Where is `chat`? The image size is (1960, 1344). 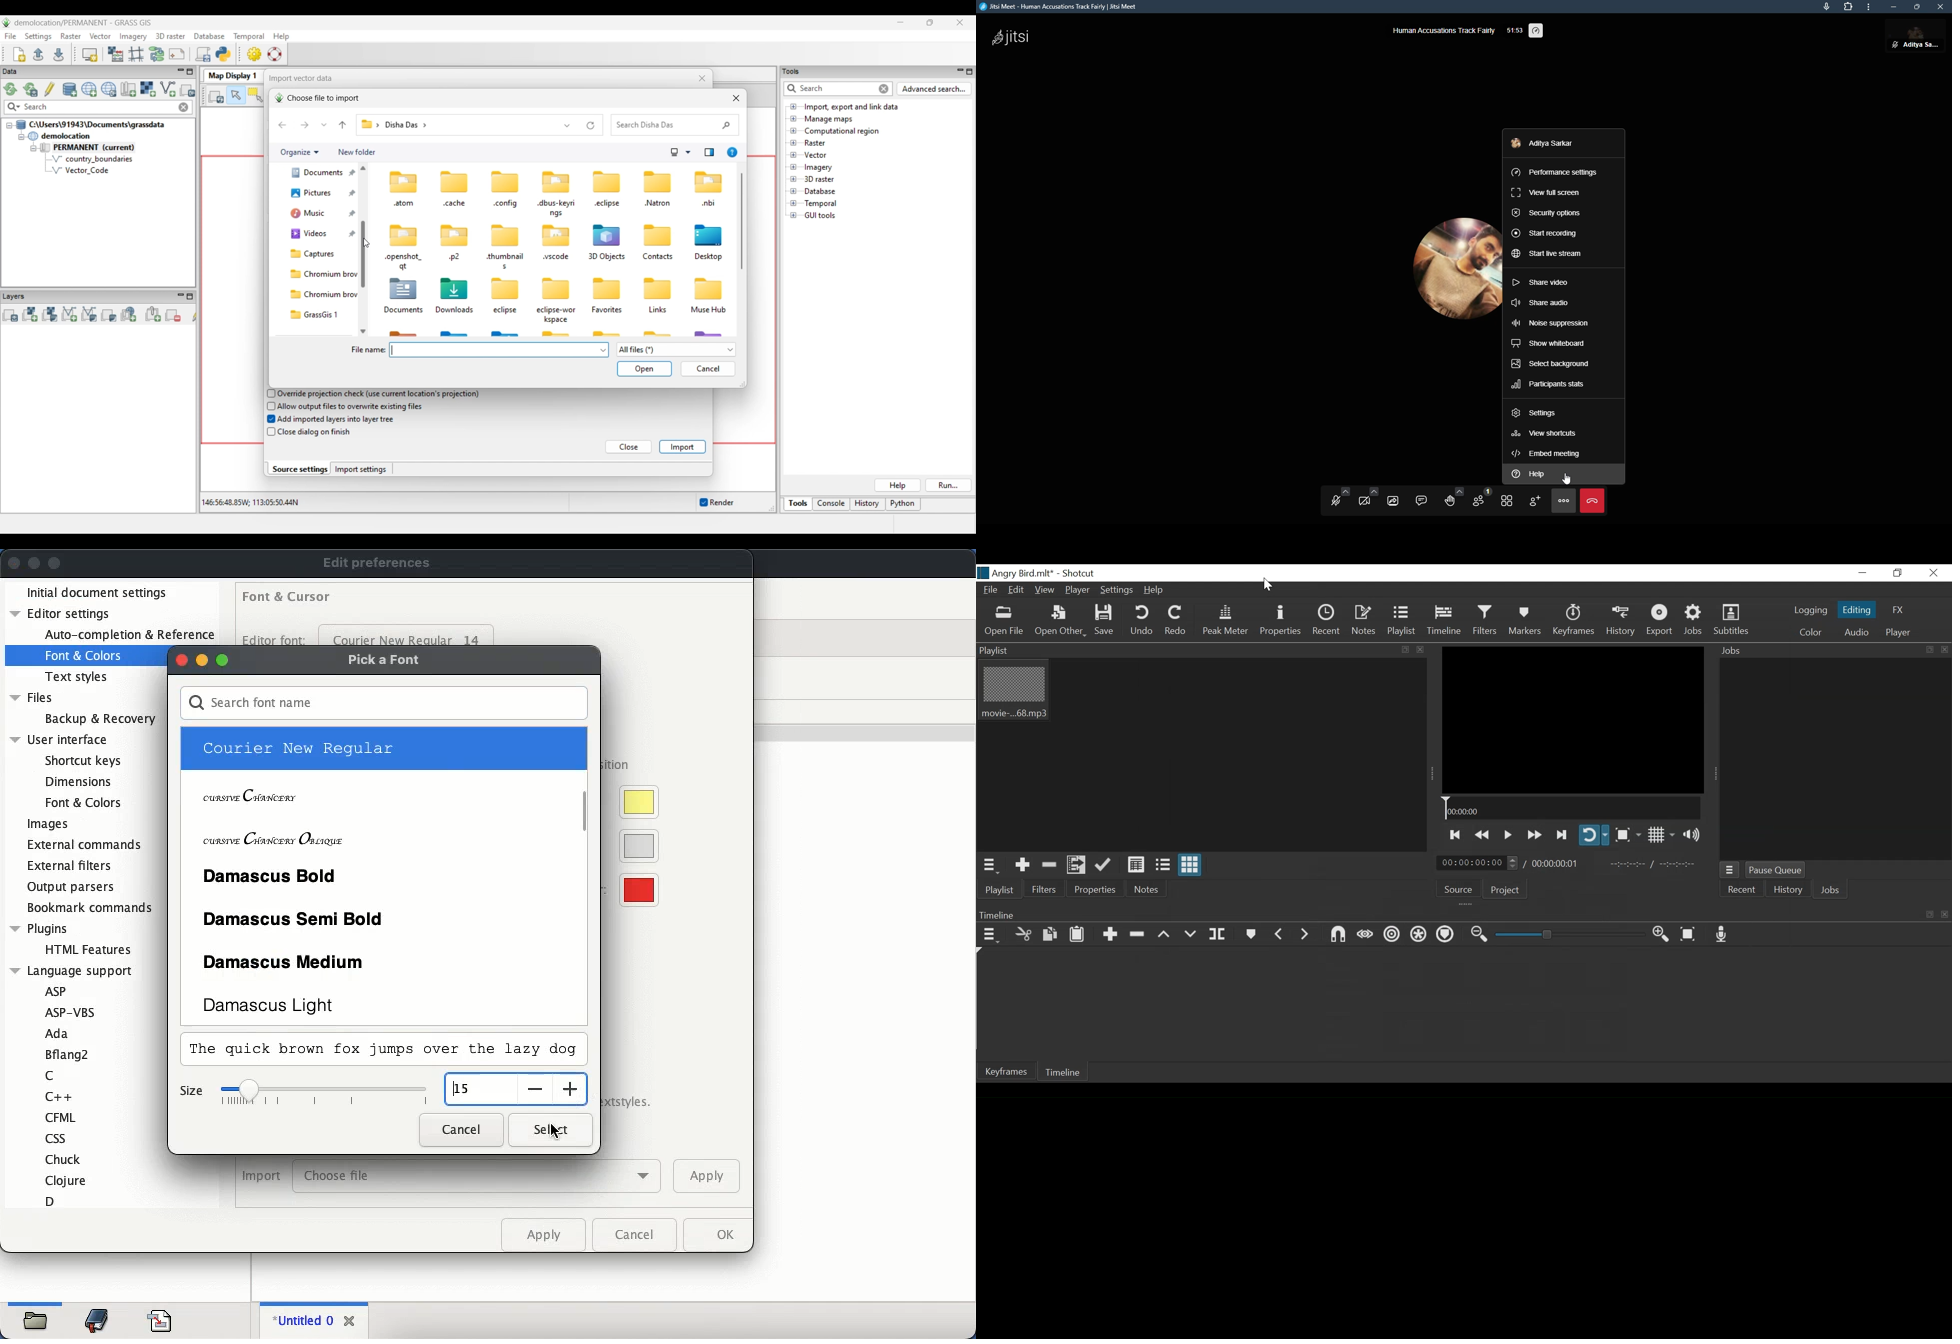
chat is located at coordinates (1419, 499).